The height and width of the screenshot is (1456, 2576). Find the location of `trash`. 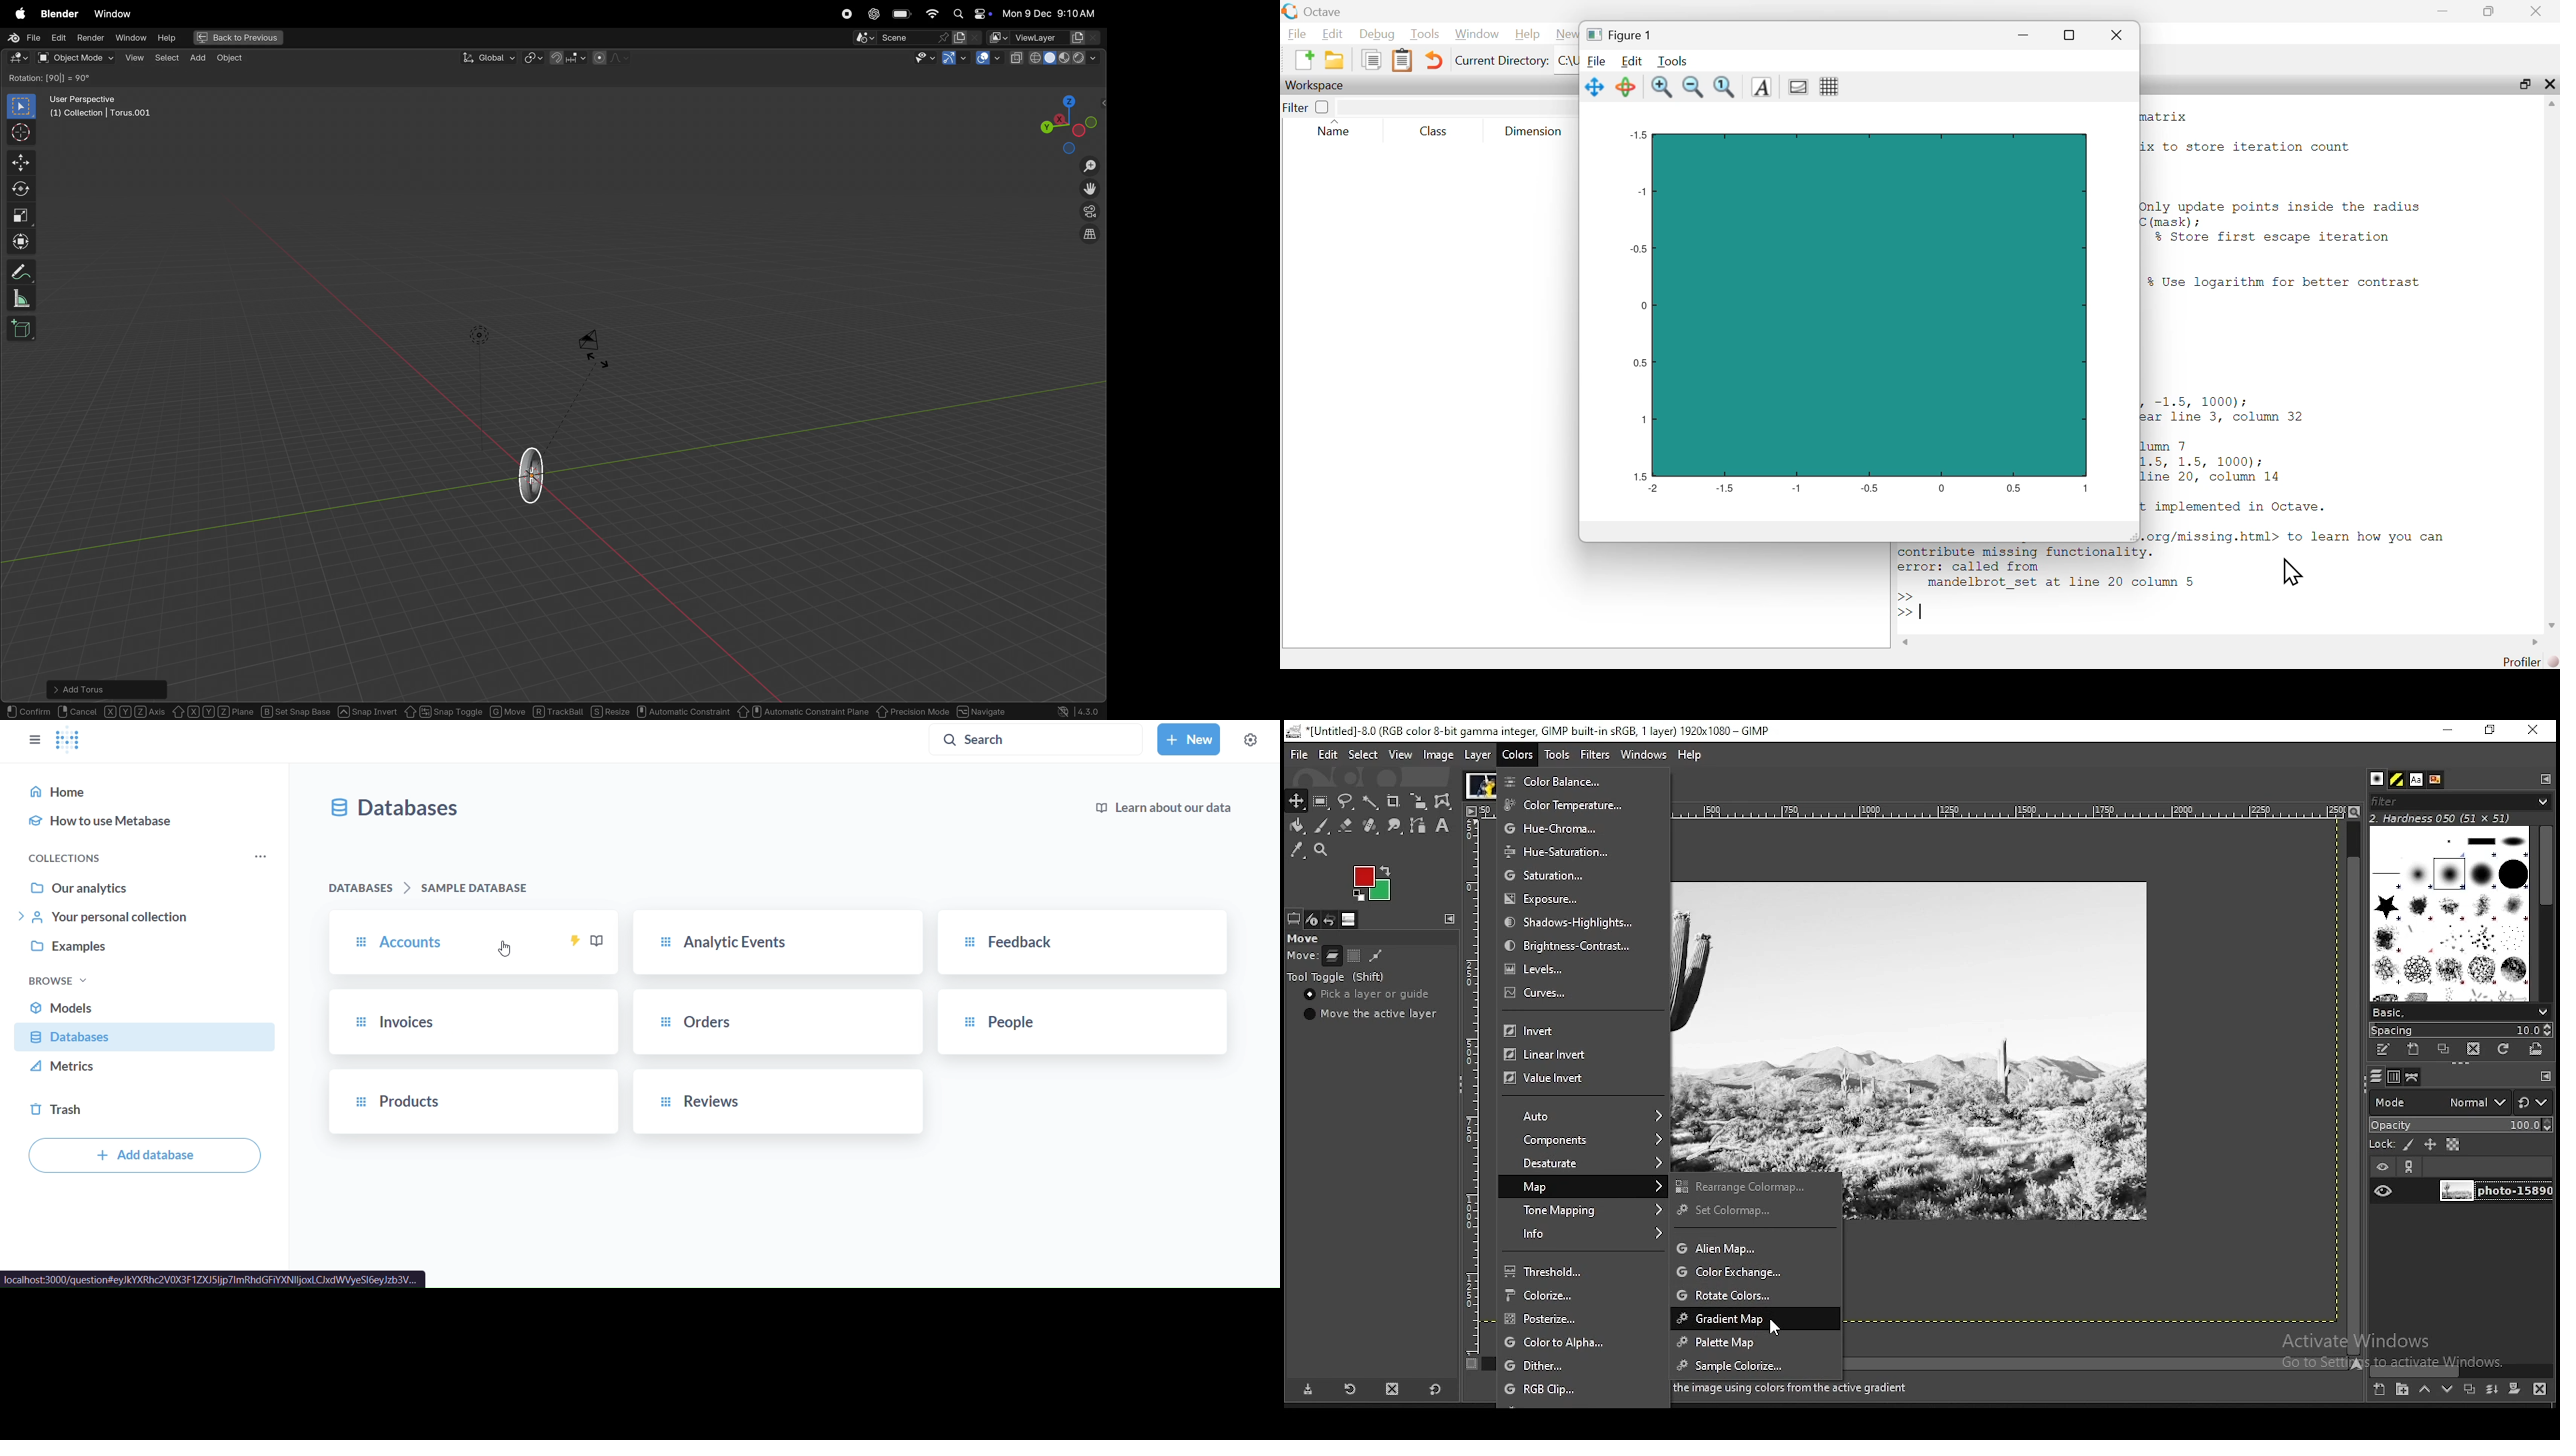

trash is located at coordinates (147, 1109).